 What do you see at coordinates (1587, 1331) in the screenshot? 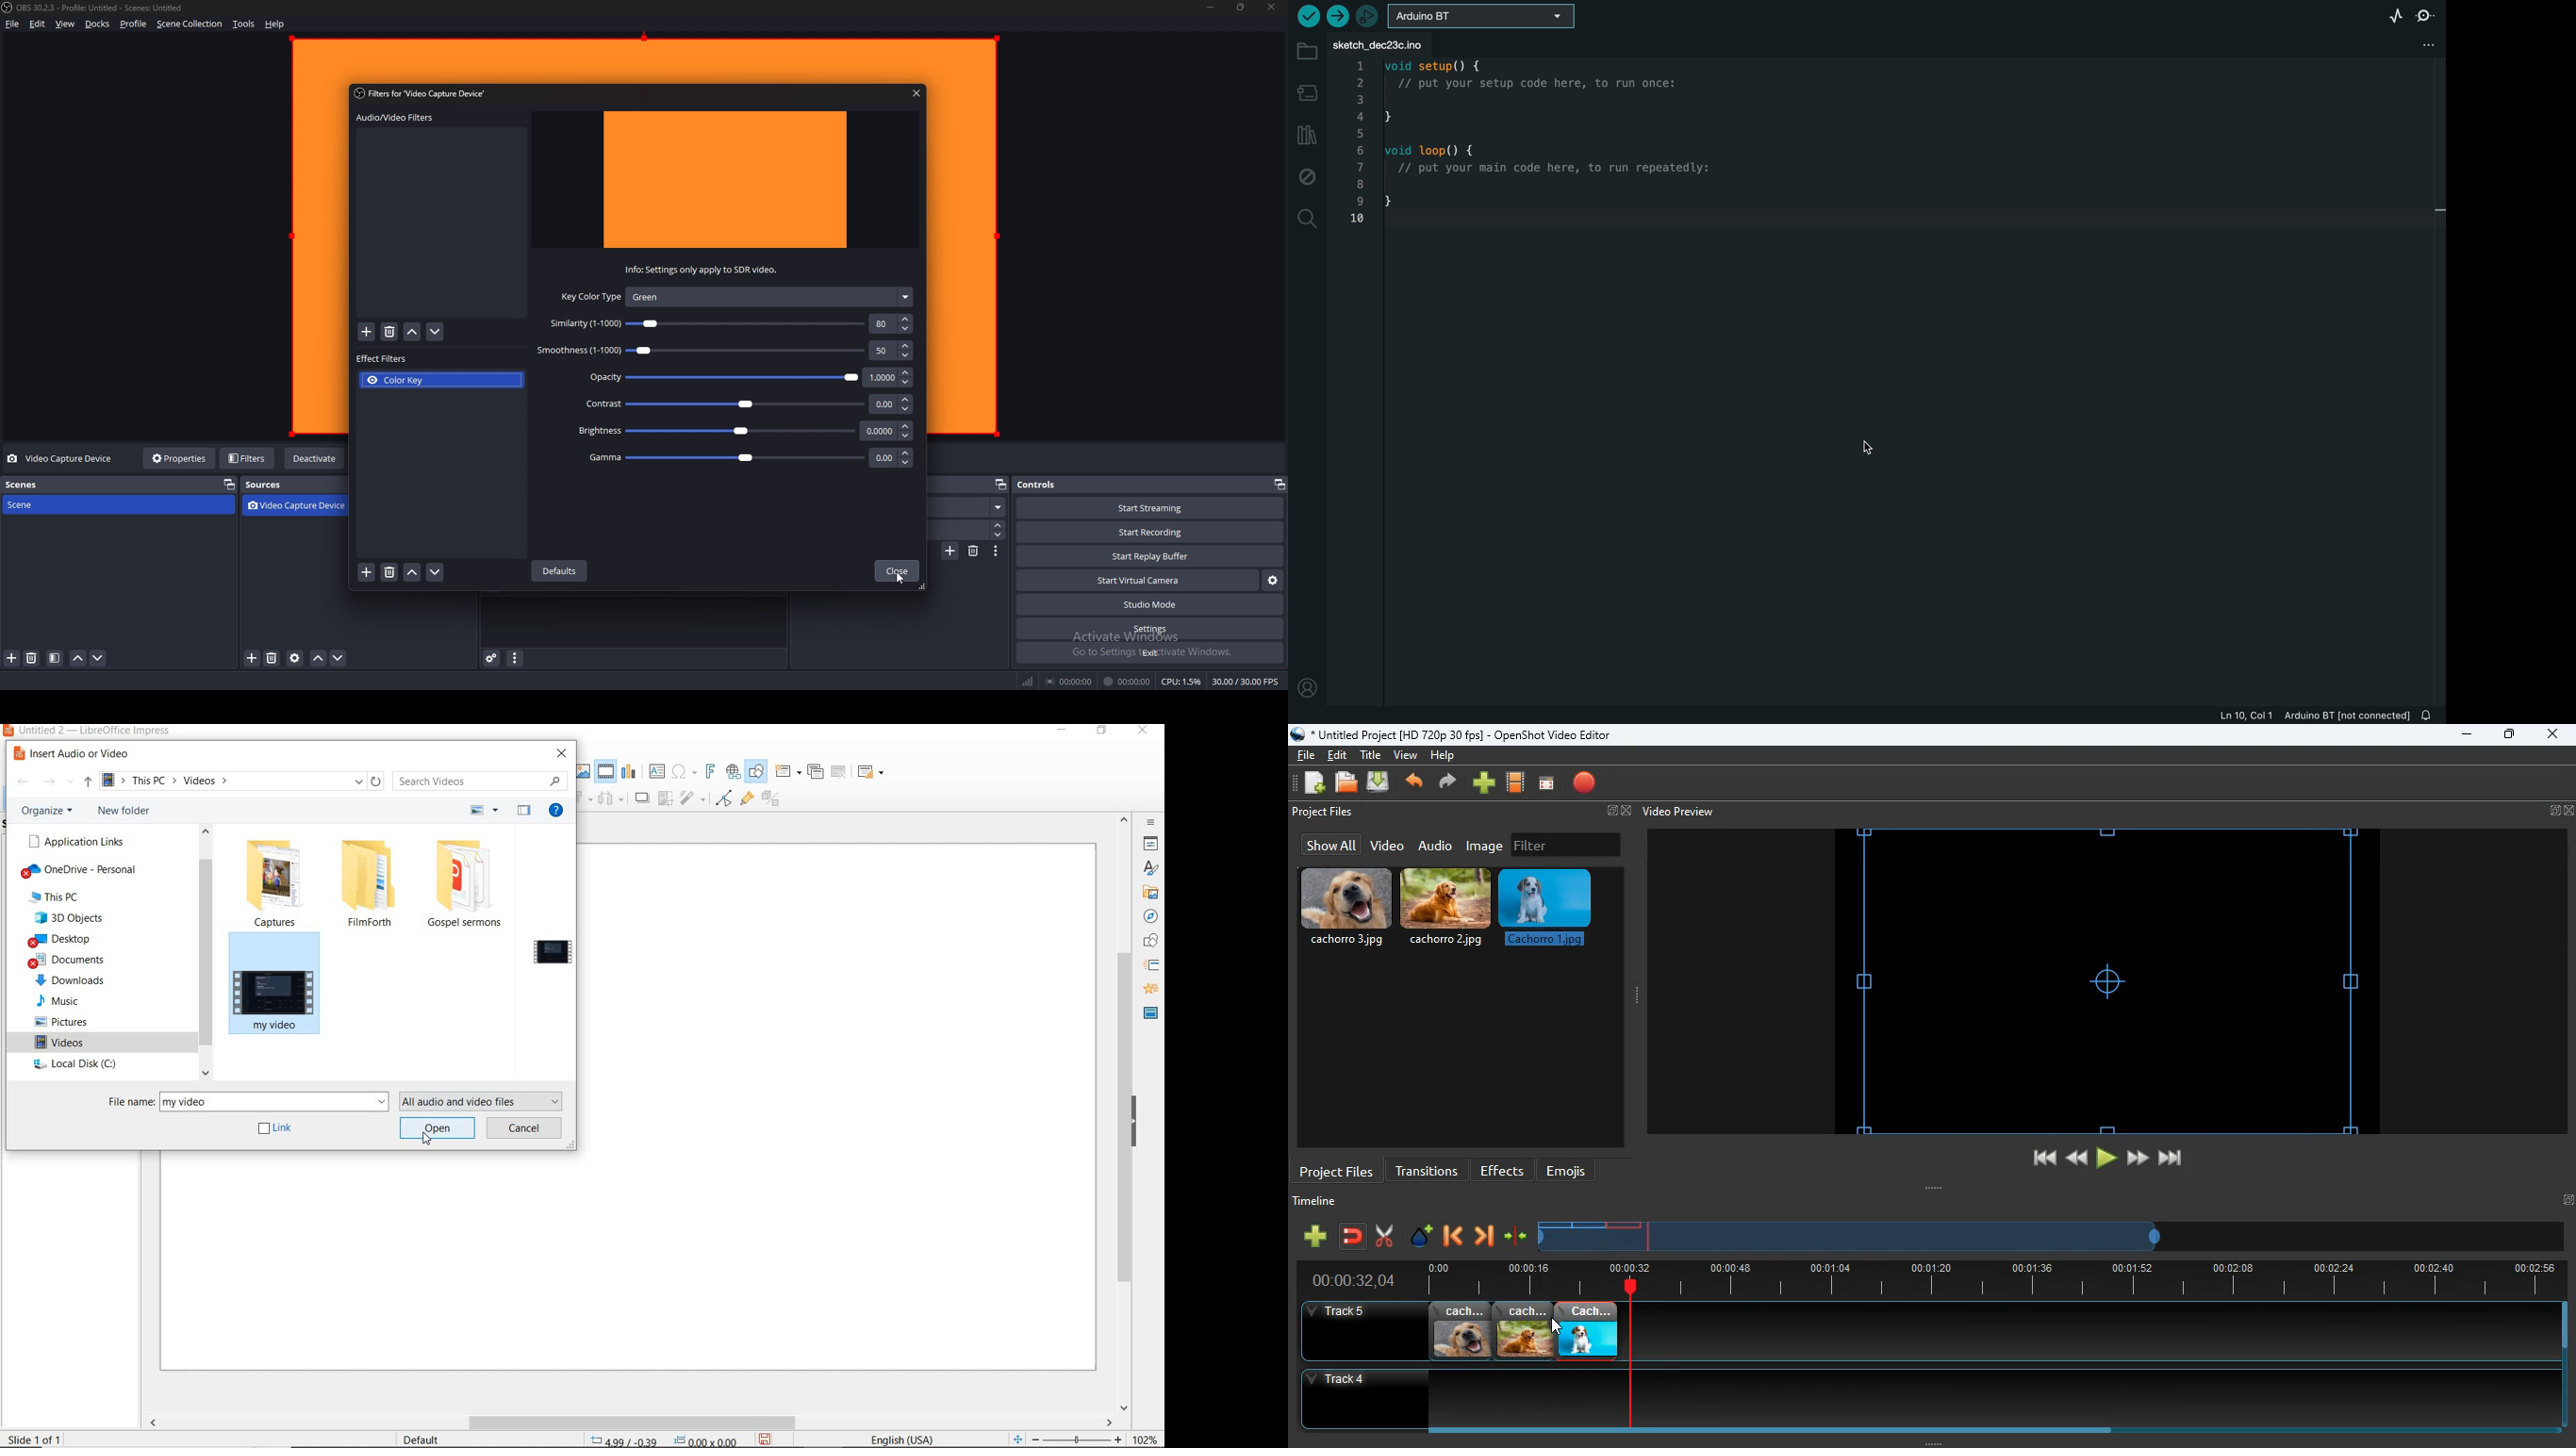
I see `cachorro.1.jpg` at bounding box center [1587, 1331].